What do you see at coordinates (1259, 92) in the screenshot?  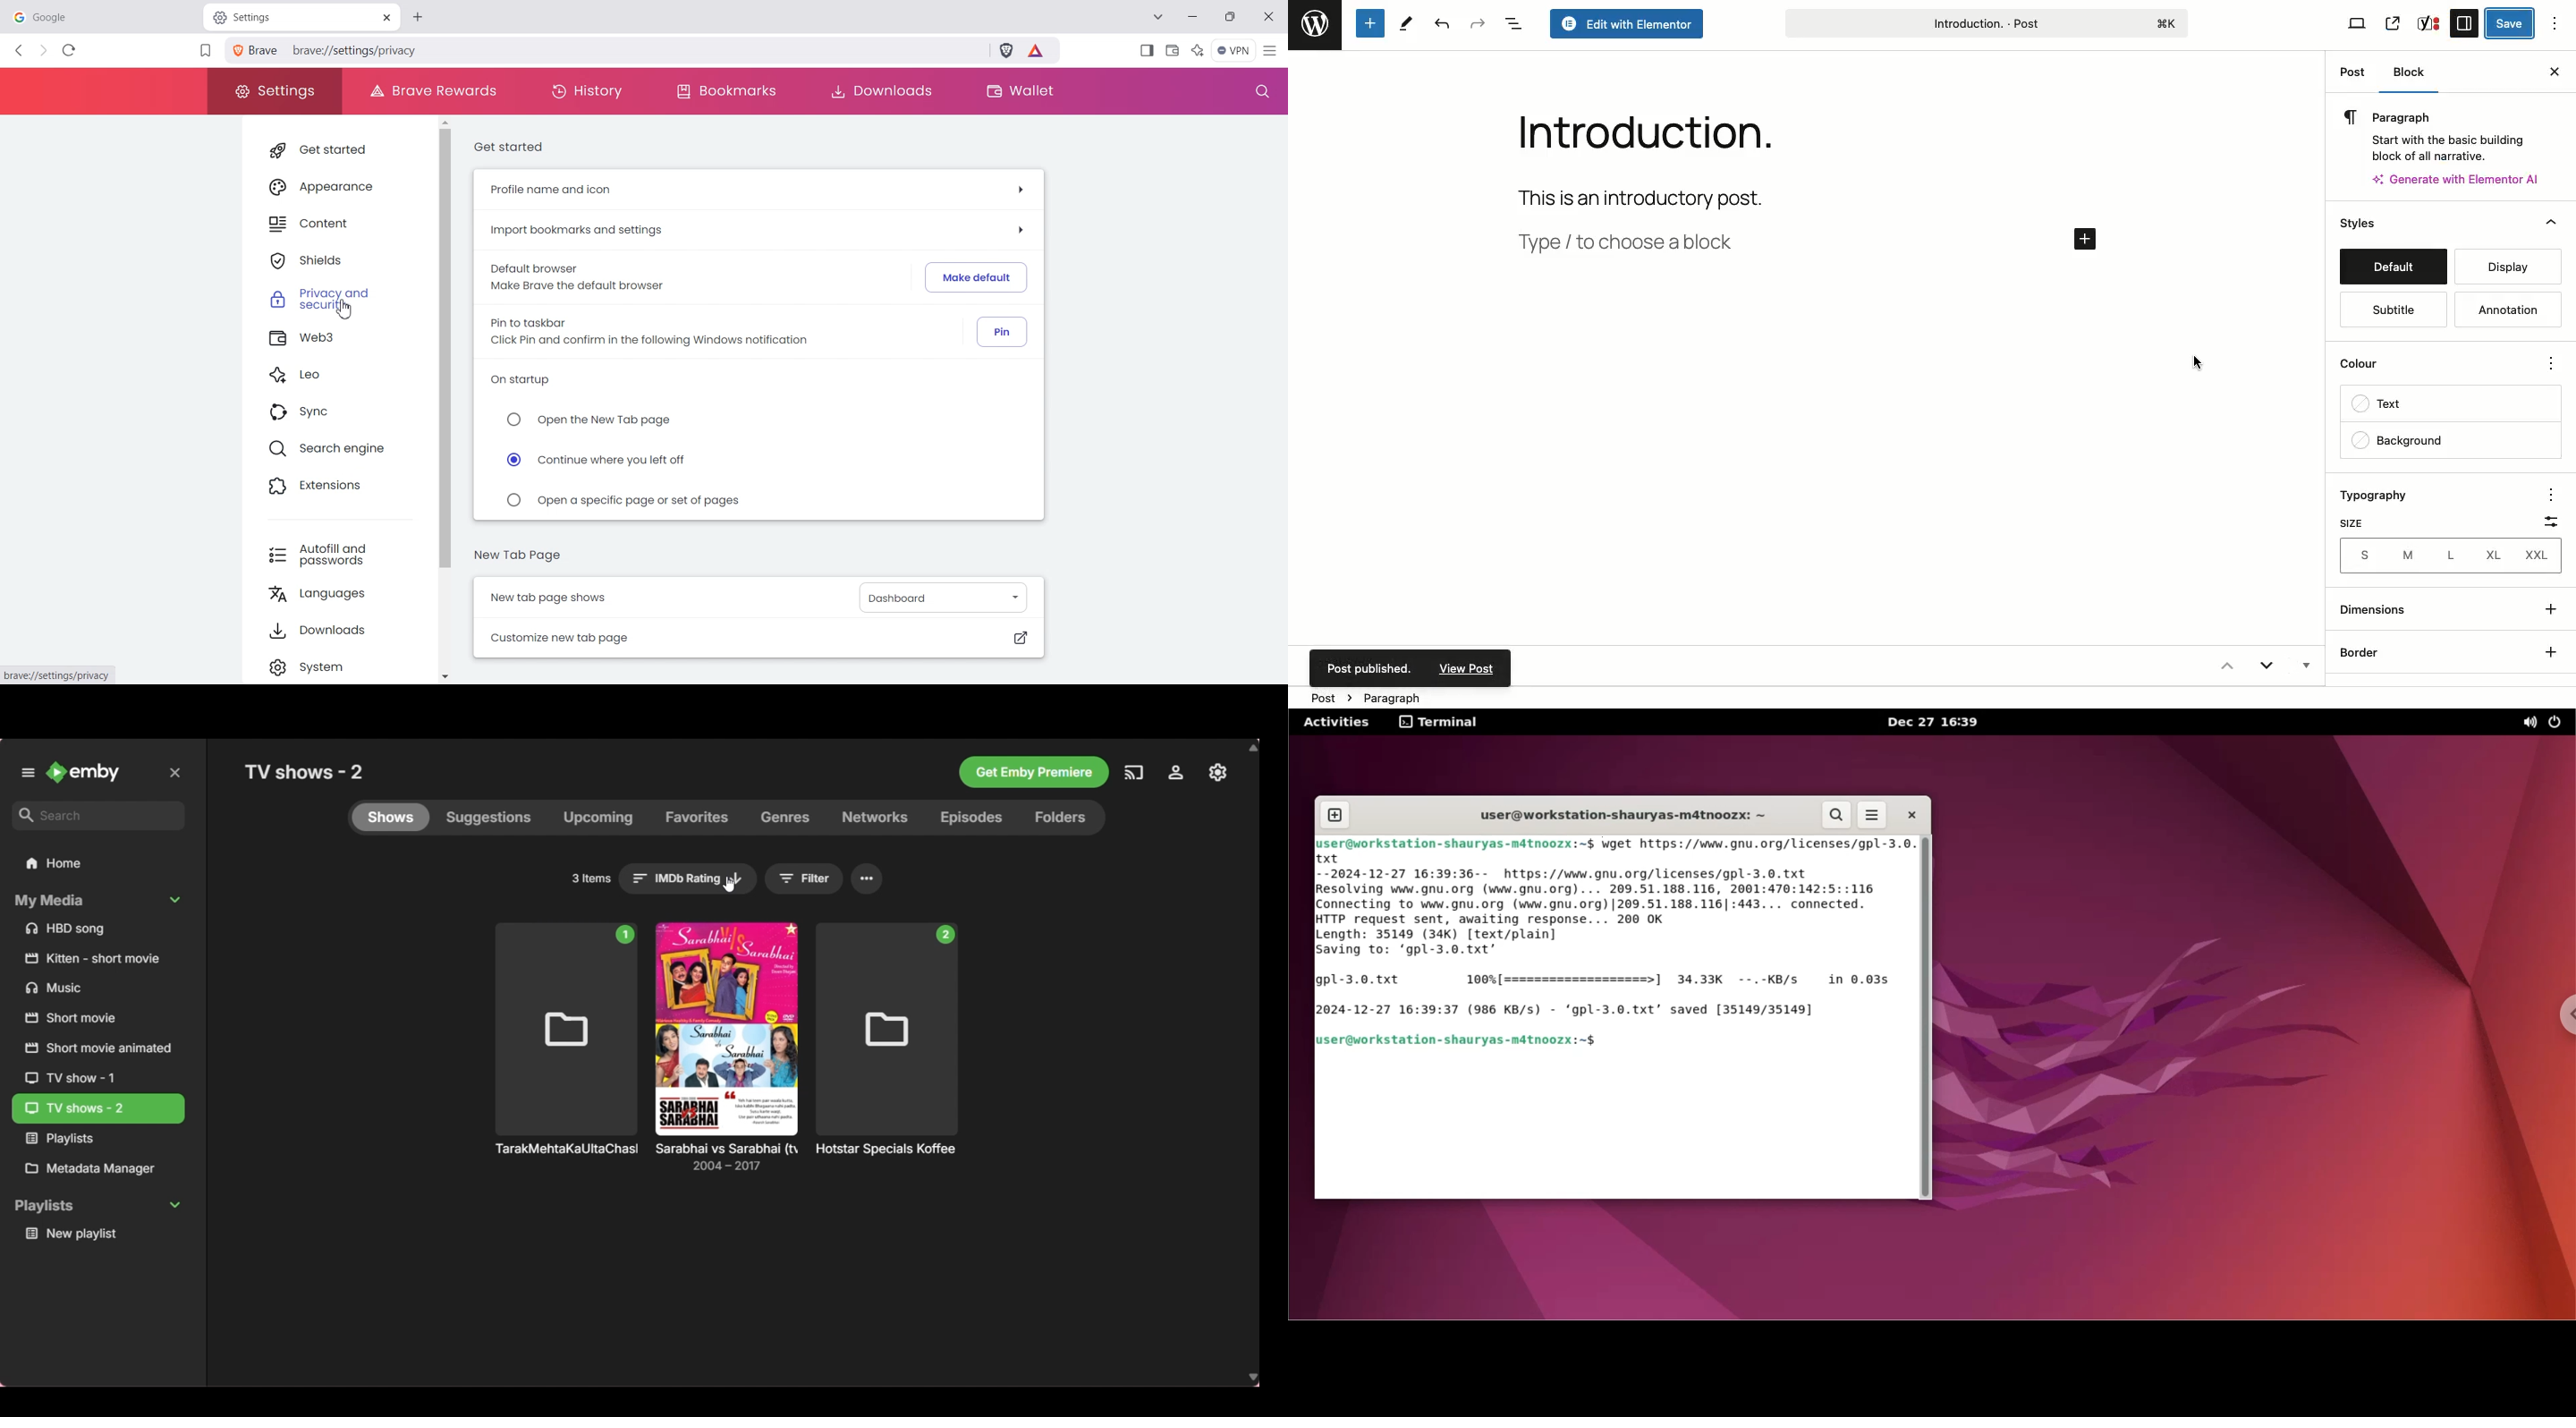 I see `Search window` at bounding box center [1259, 92].